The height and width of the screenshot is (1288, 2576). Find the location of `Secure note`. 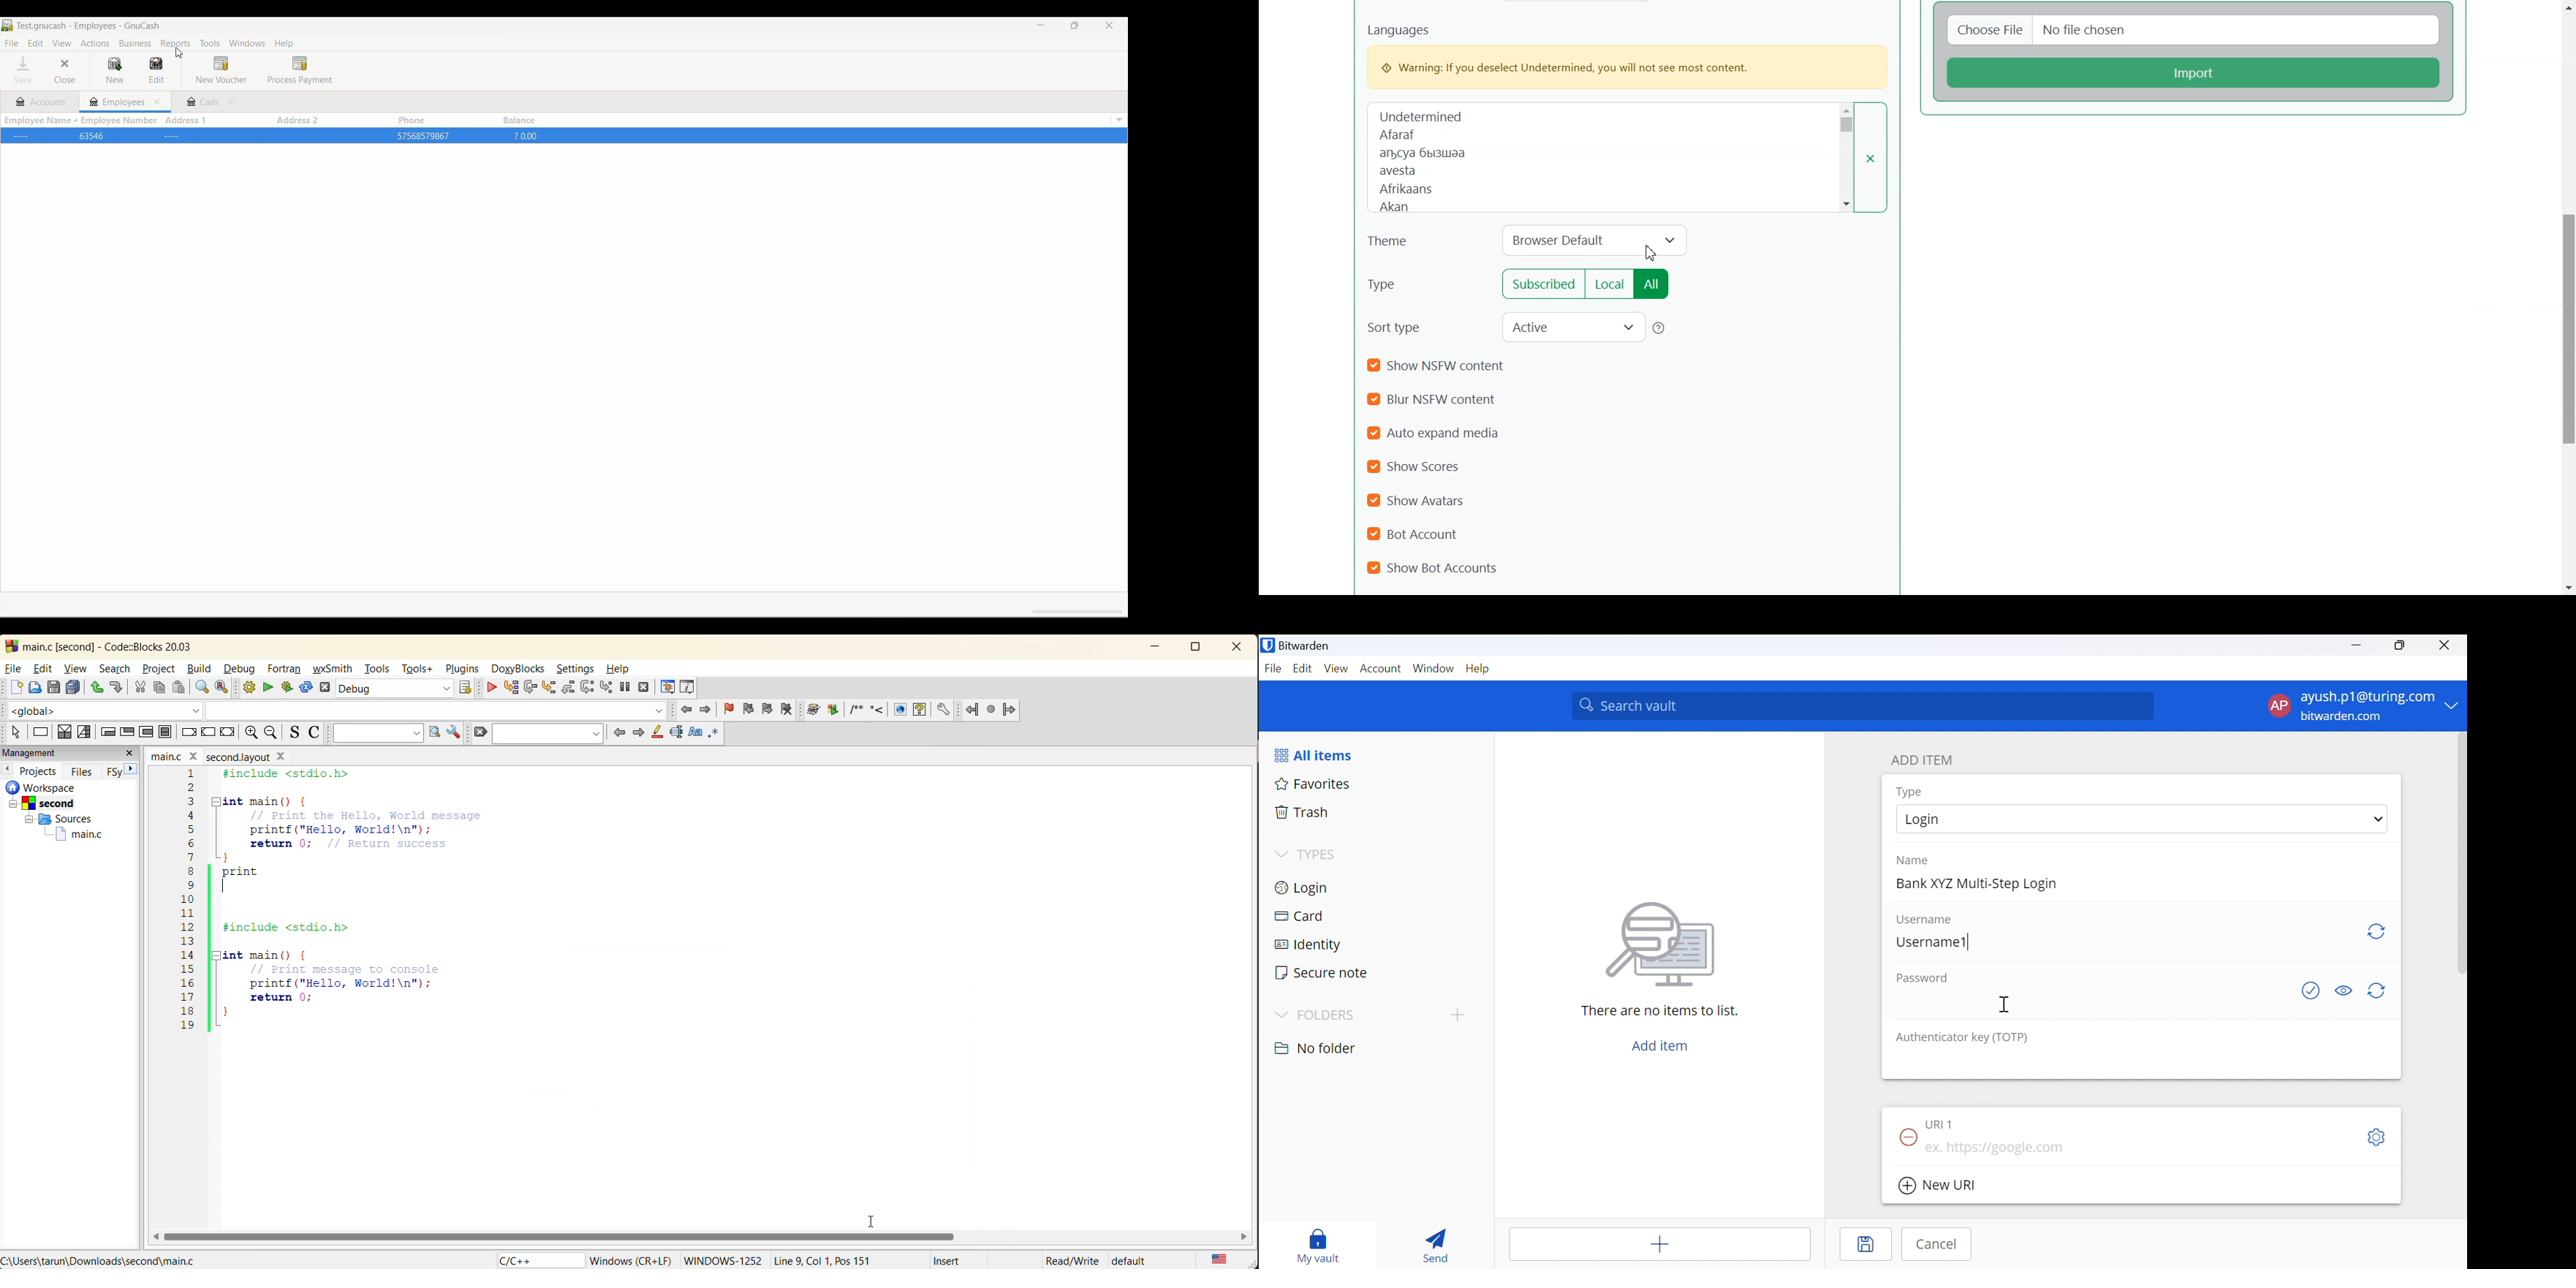

Secure note is located at coordinates (1324, 974).